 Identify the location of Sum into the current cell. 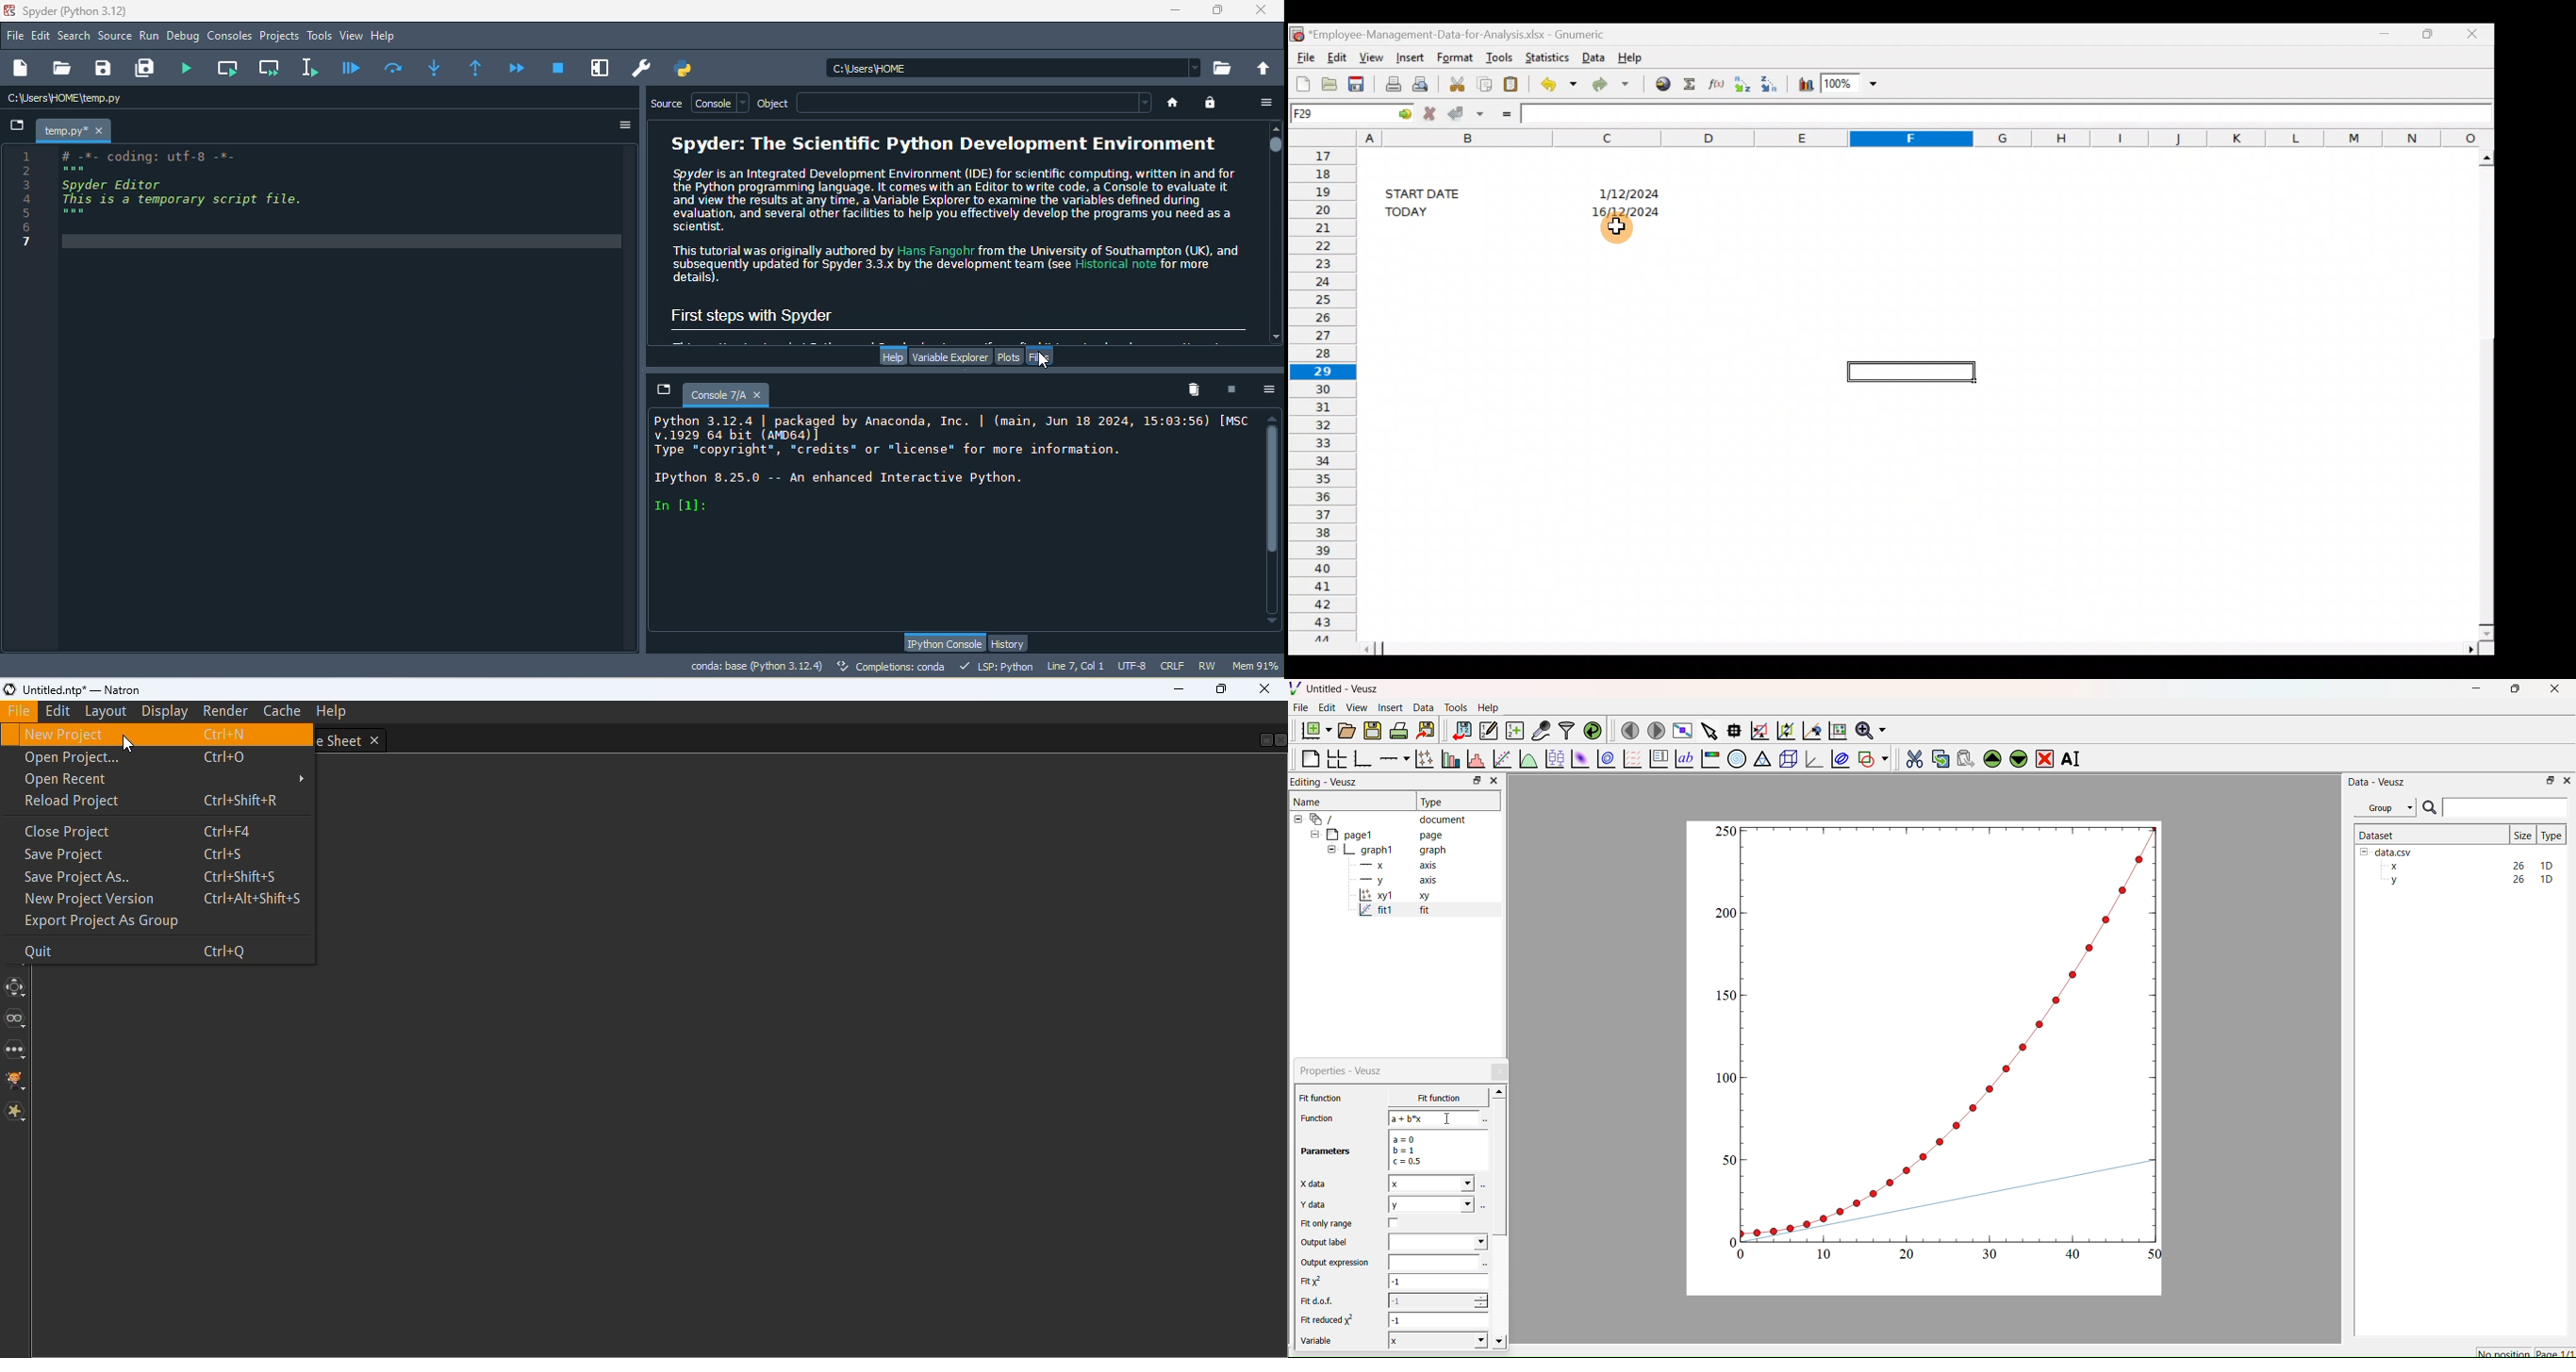
(1689, 84).